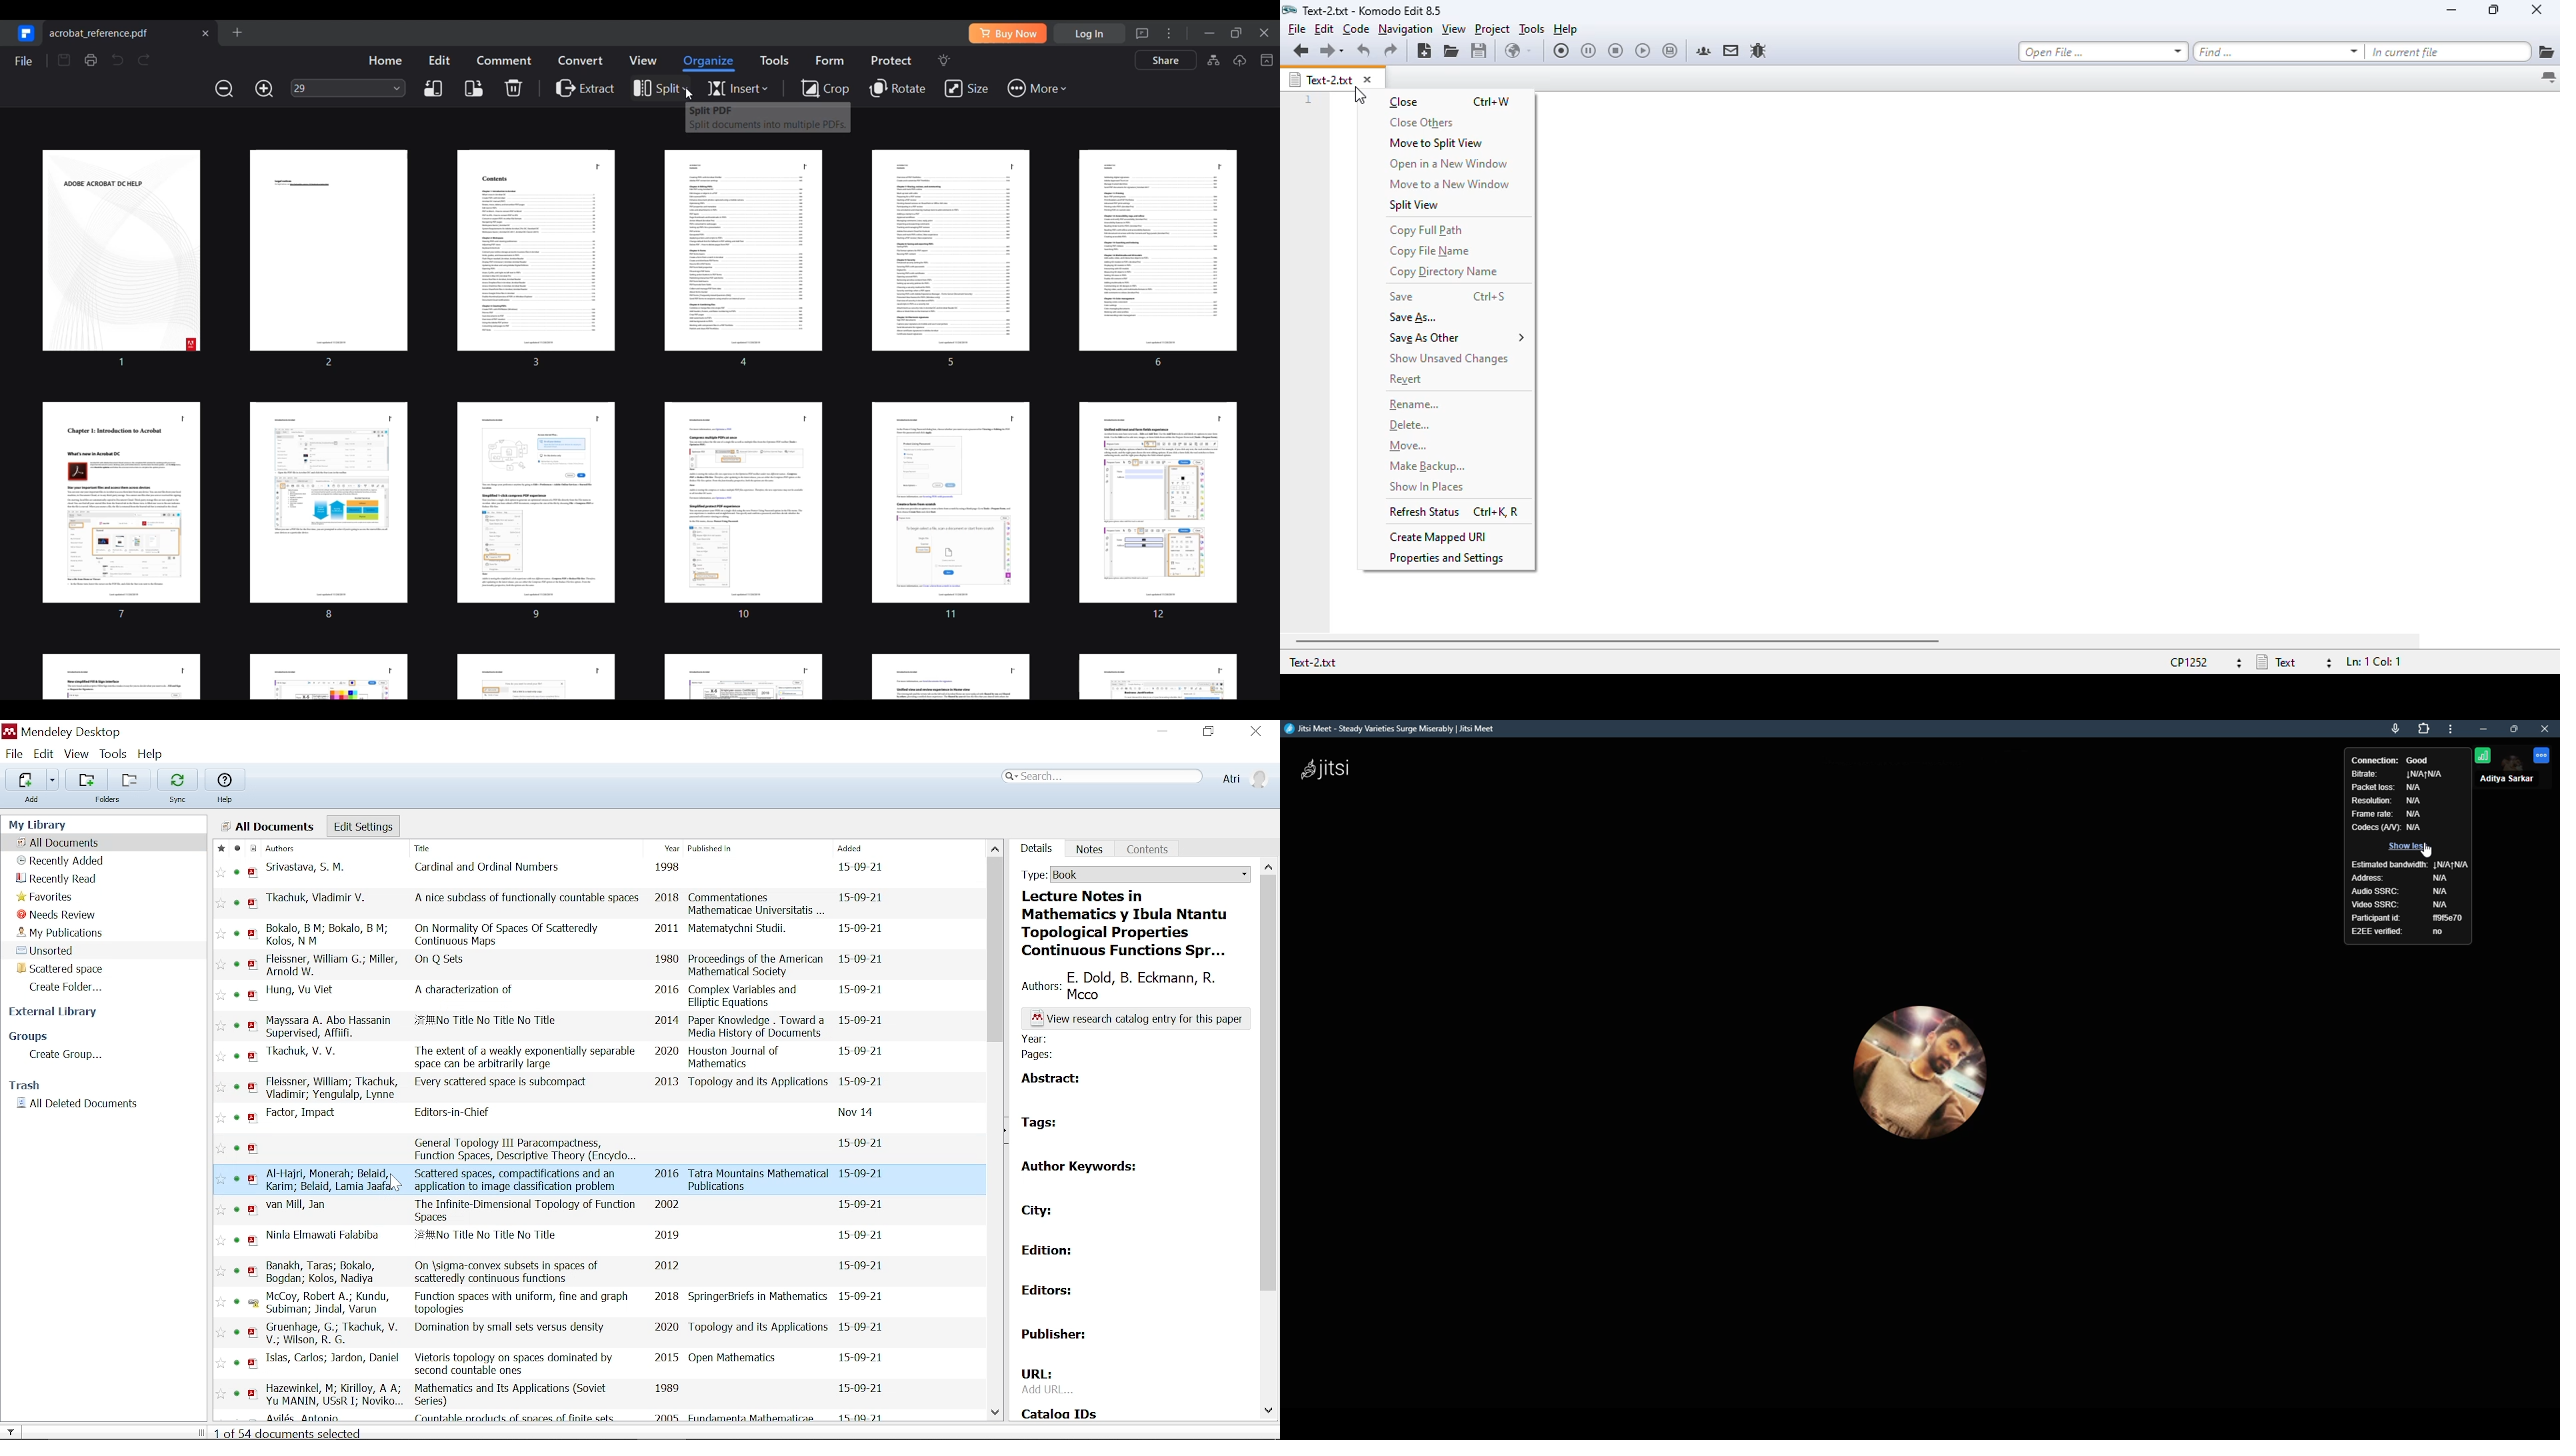 The image size is (2576, 1456). What do you see at coordinates (63, 861) in the screenshot?
I see `Recently added` at bounding box center [63, 861].